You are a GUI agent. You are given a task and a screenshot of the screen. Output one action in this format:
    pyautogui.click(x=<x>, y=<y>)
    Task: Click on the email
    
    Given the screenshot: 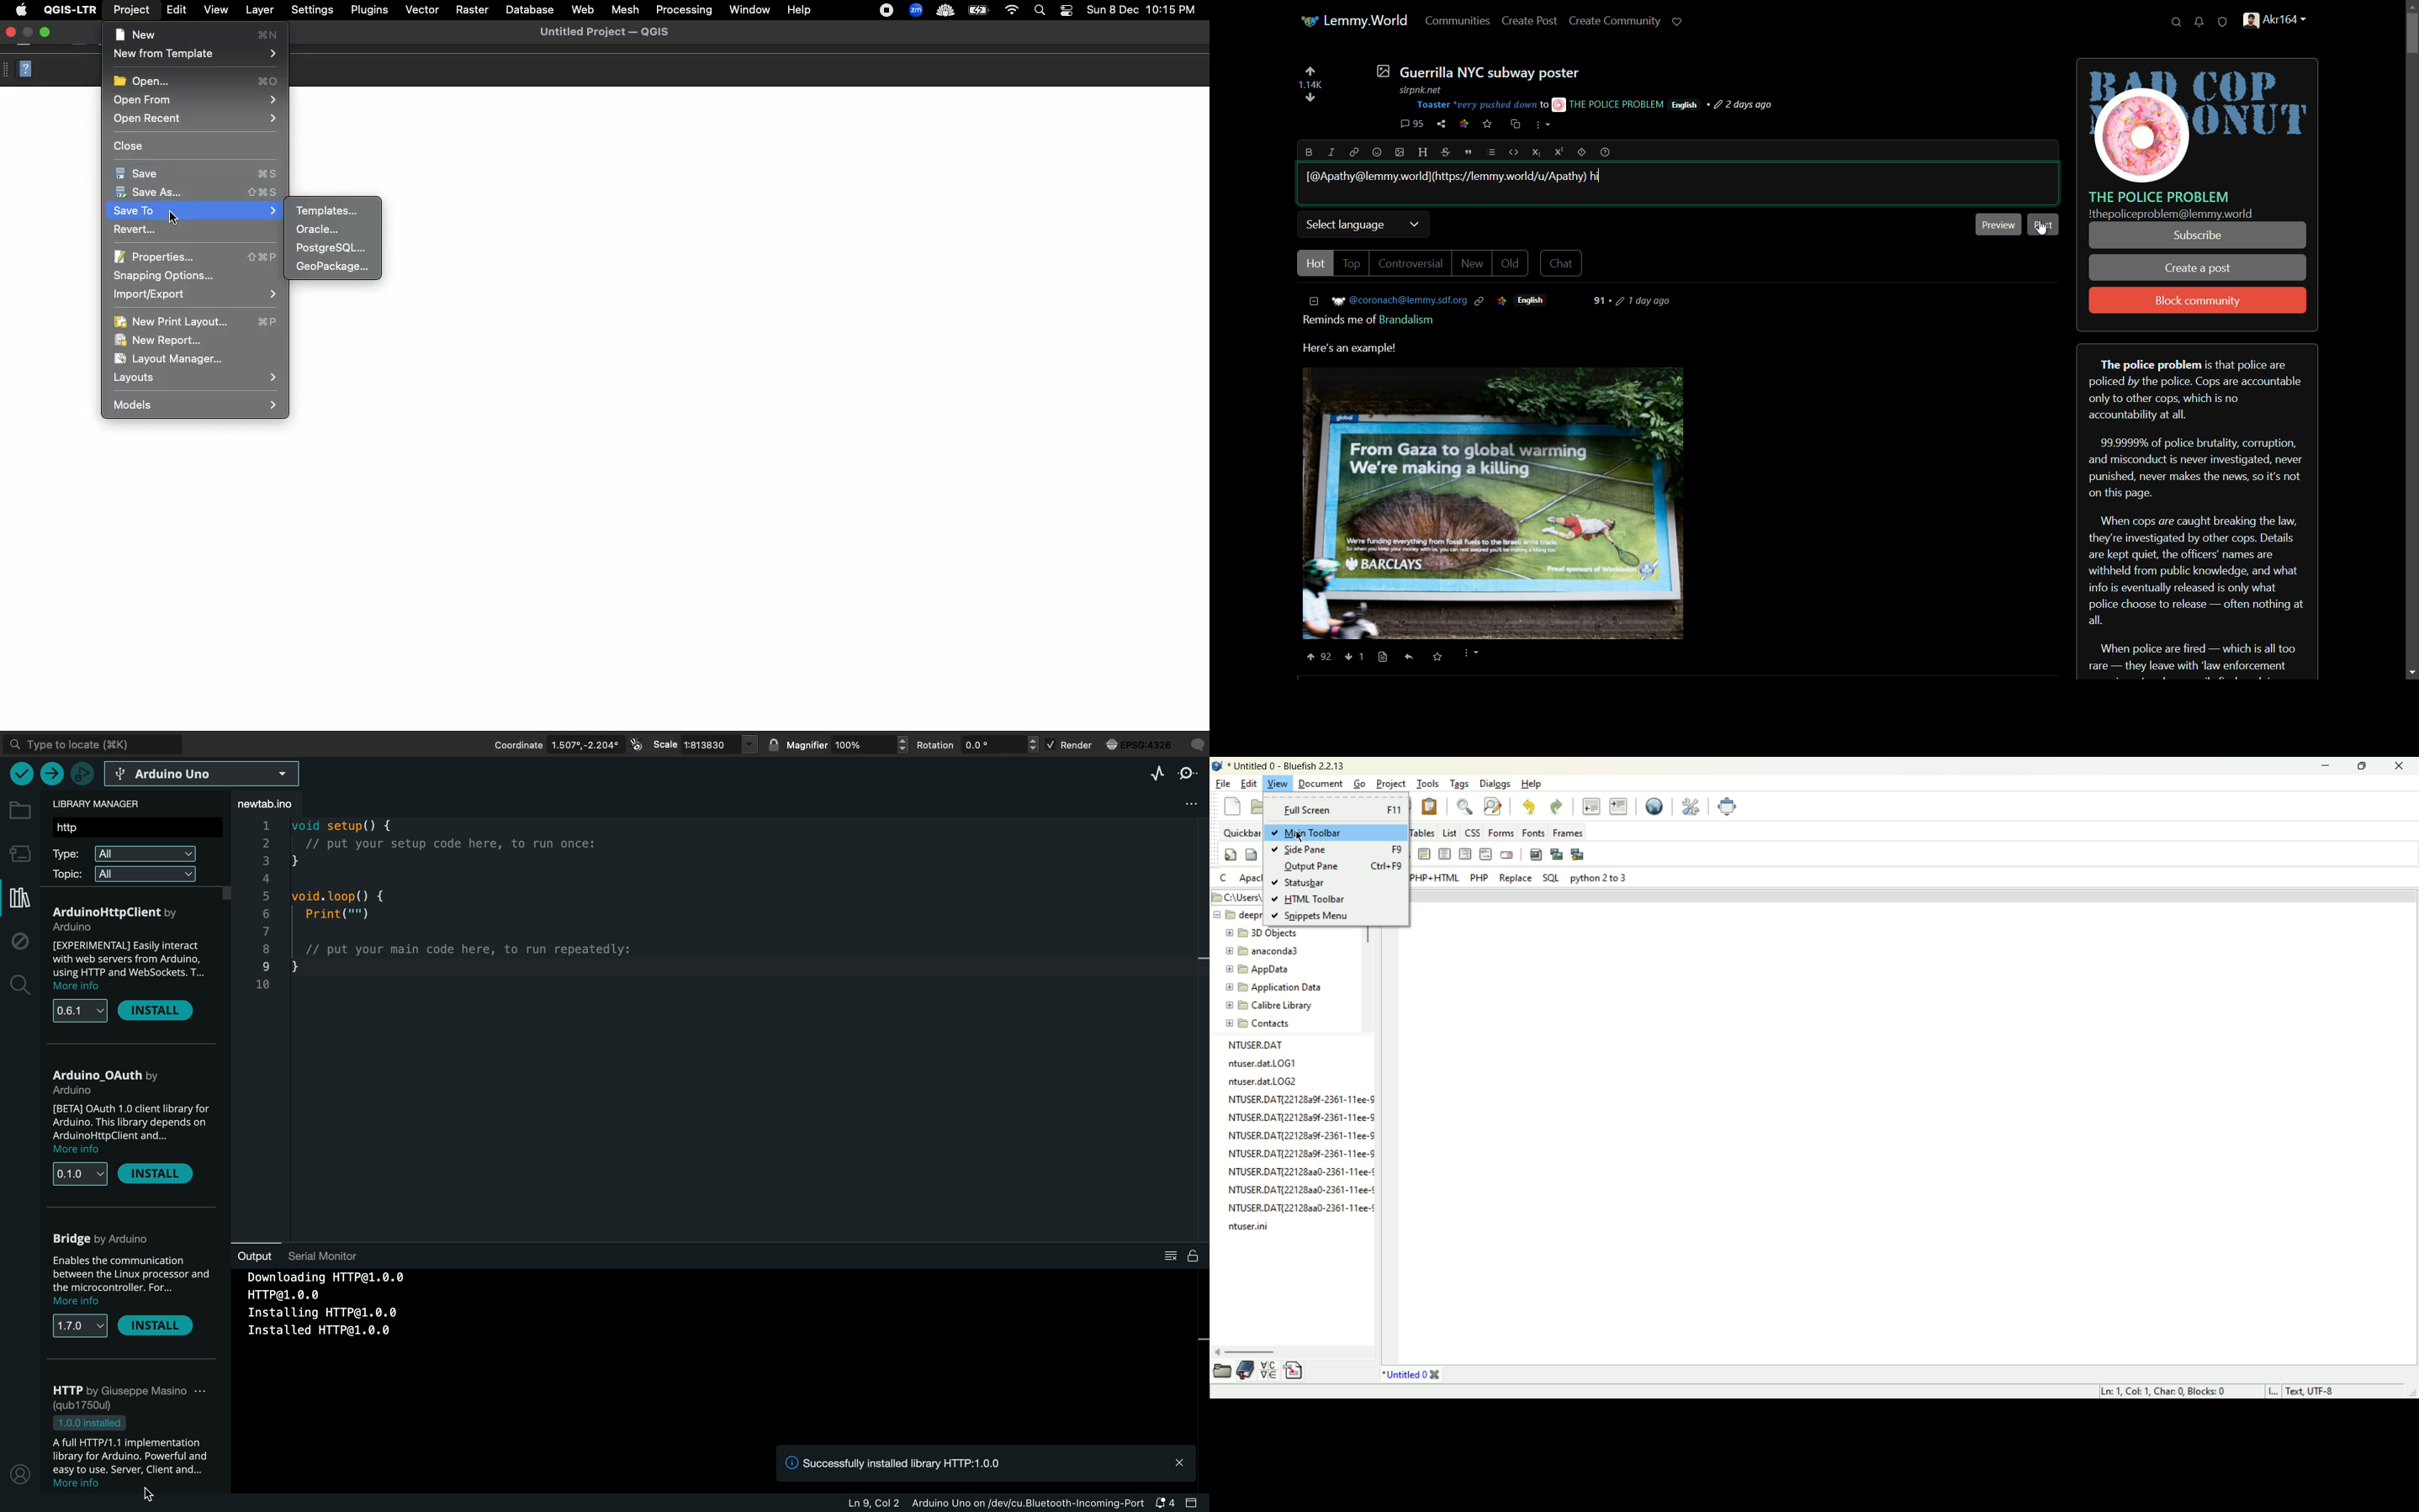 What is the action you would take?
    pyautogui.click(x=1507, y=854)
    